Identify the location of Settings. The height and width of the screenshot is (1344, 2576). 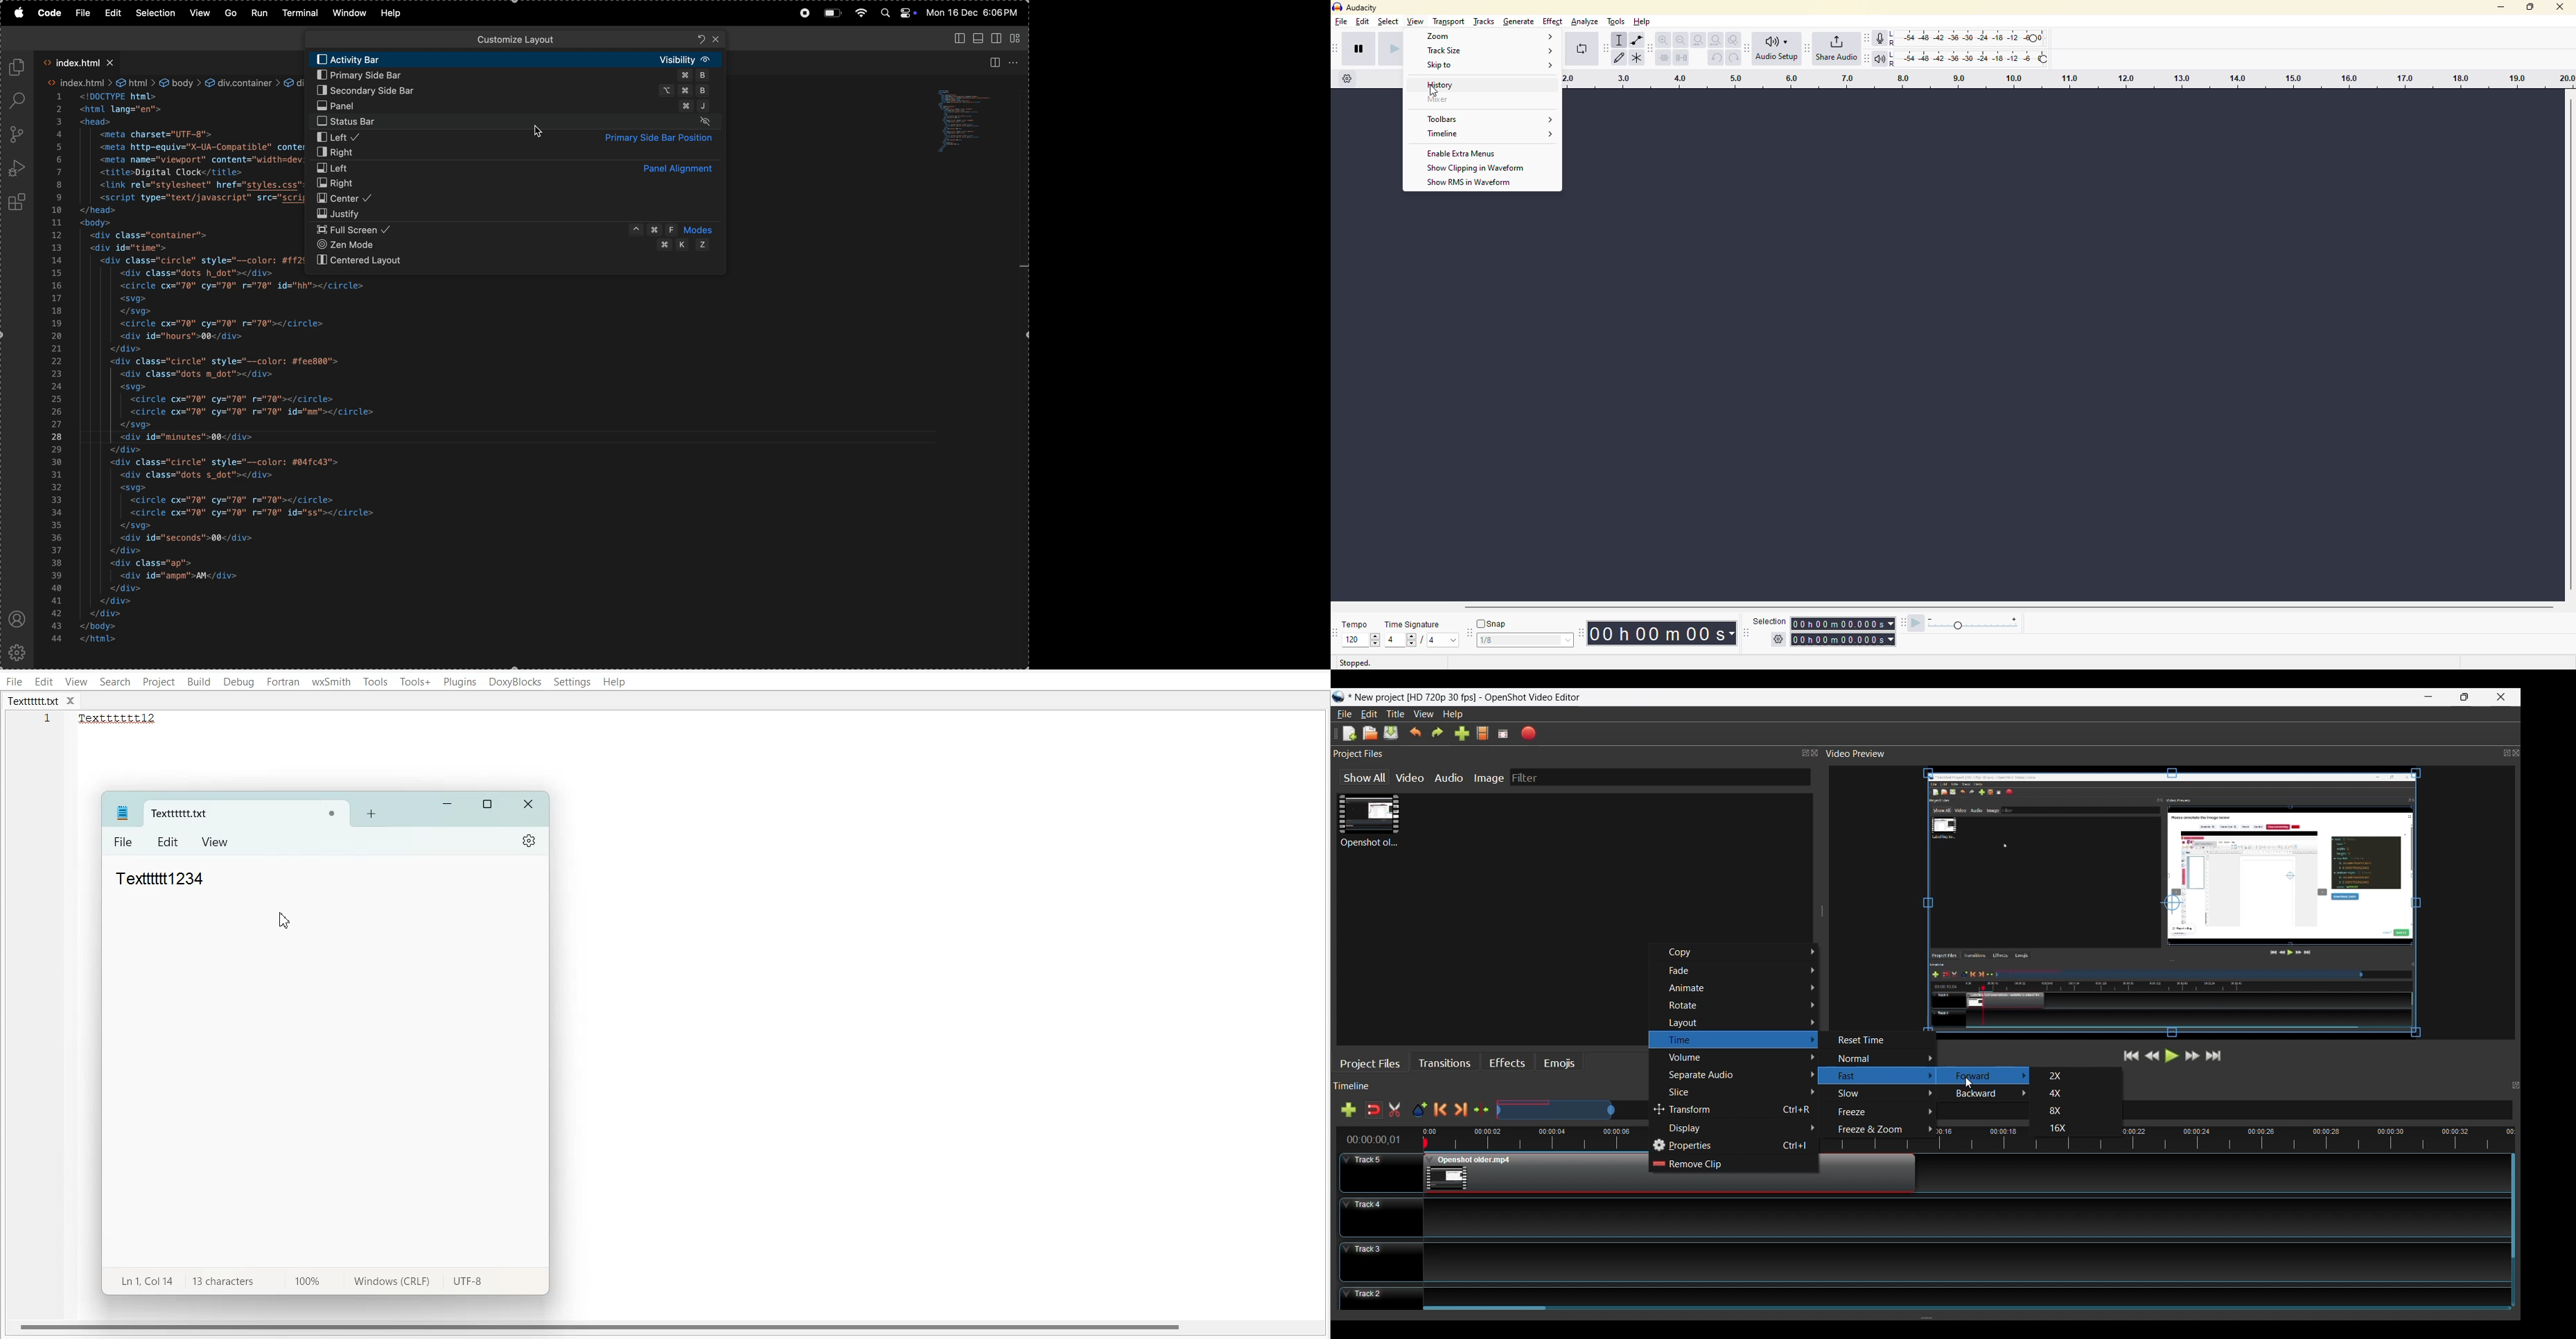
(530, 841).